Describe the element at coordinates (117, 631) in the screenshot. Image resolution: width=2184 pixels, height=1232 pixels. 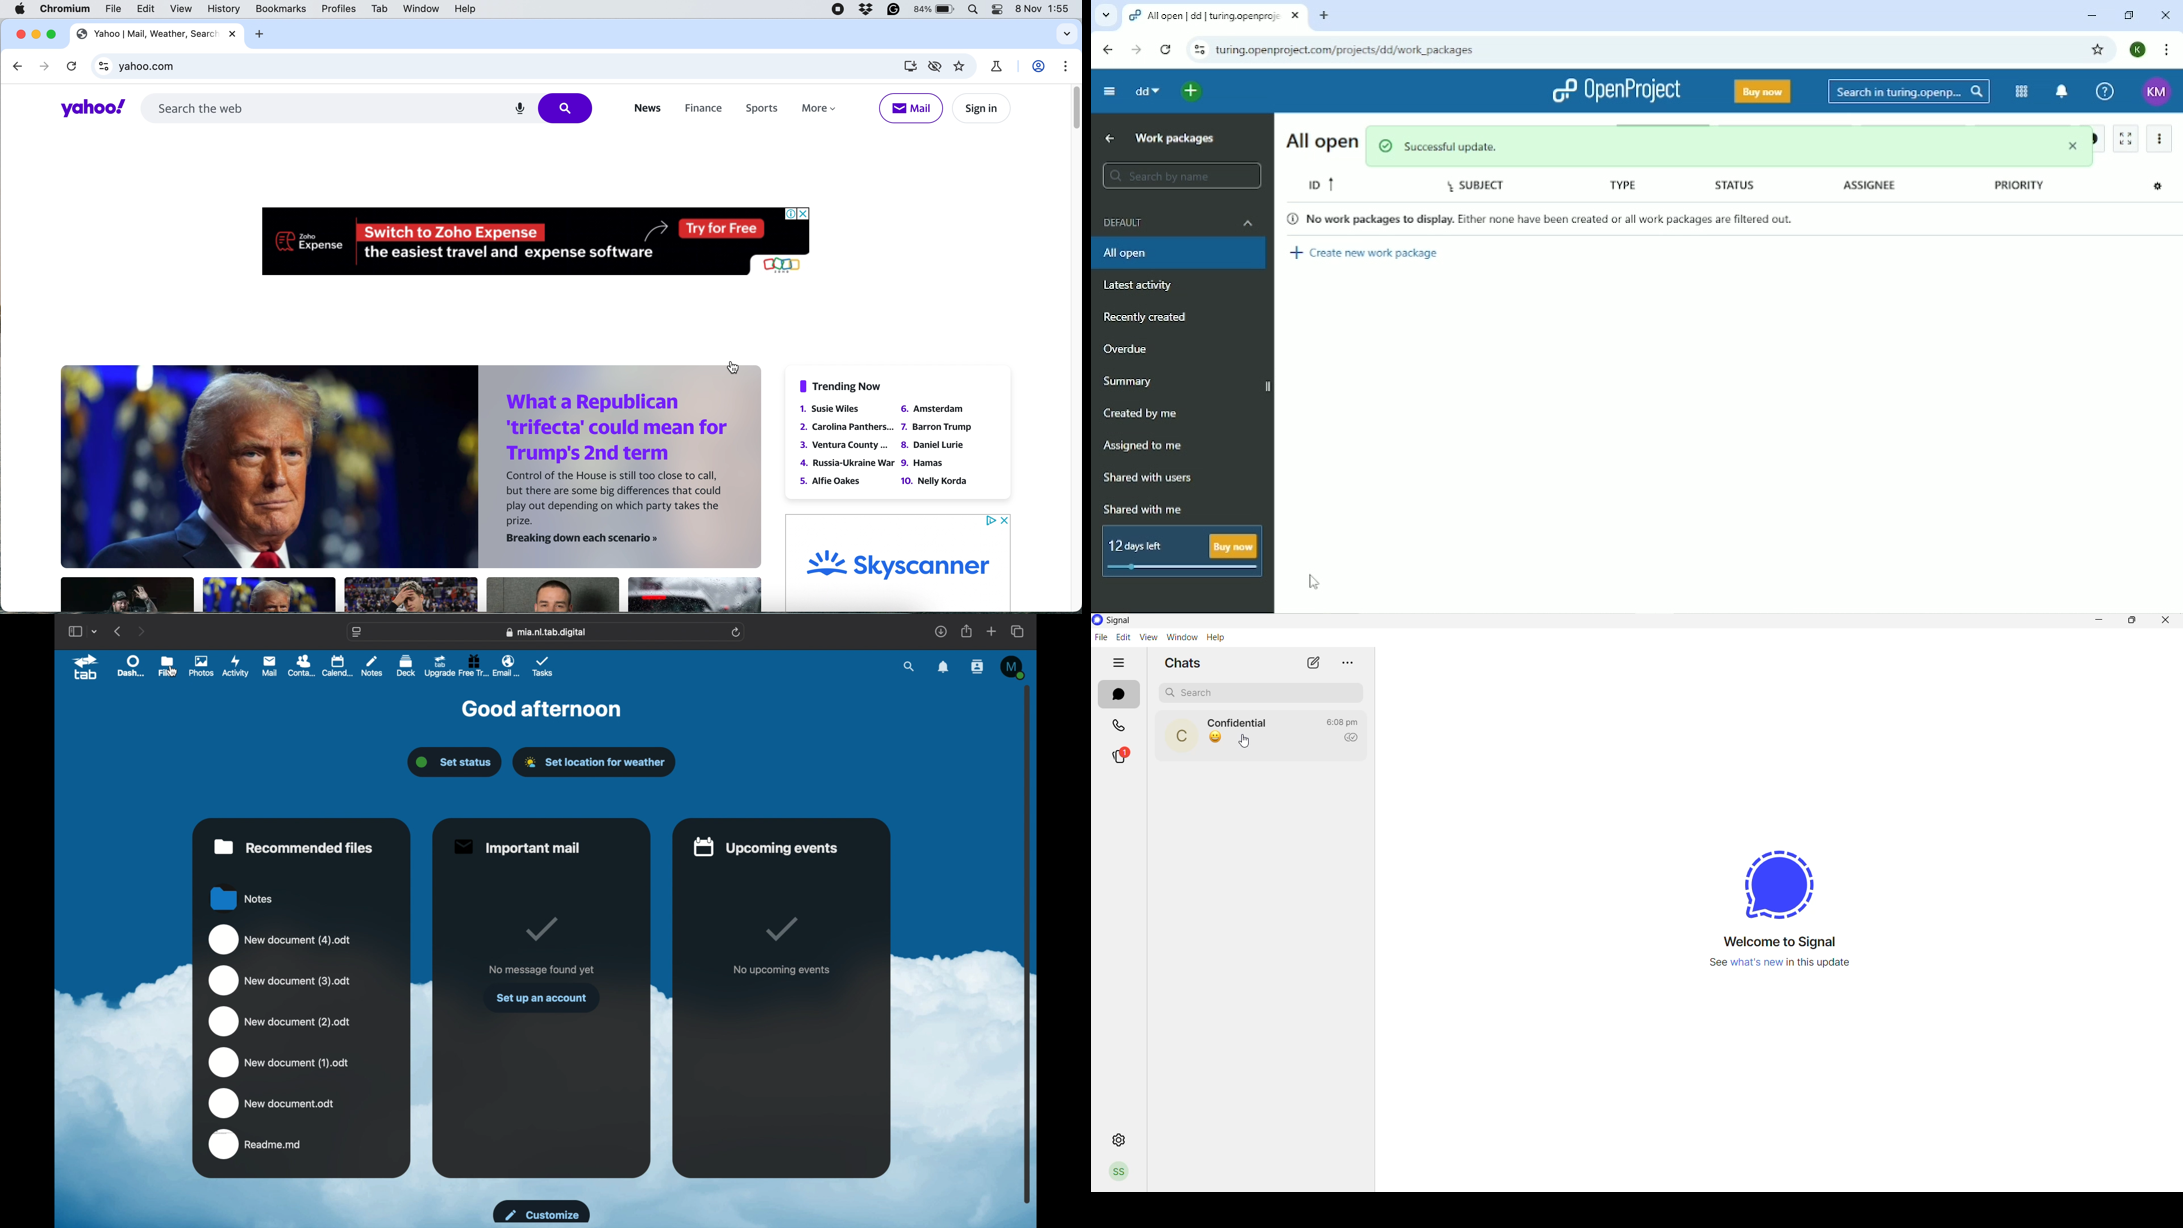
I see `previous` at that location.